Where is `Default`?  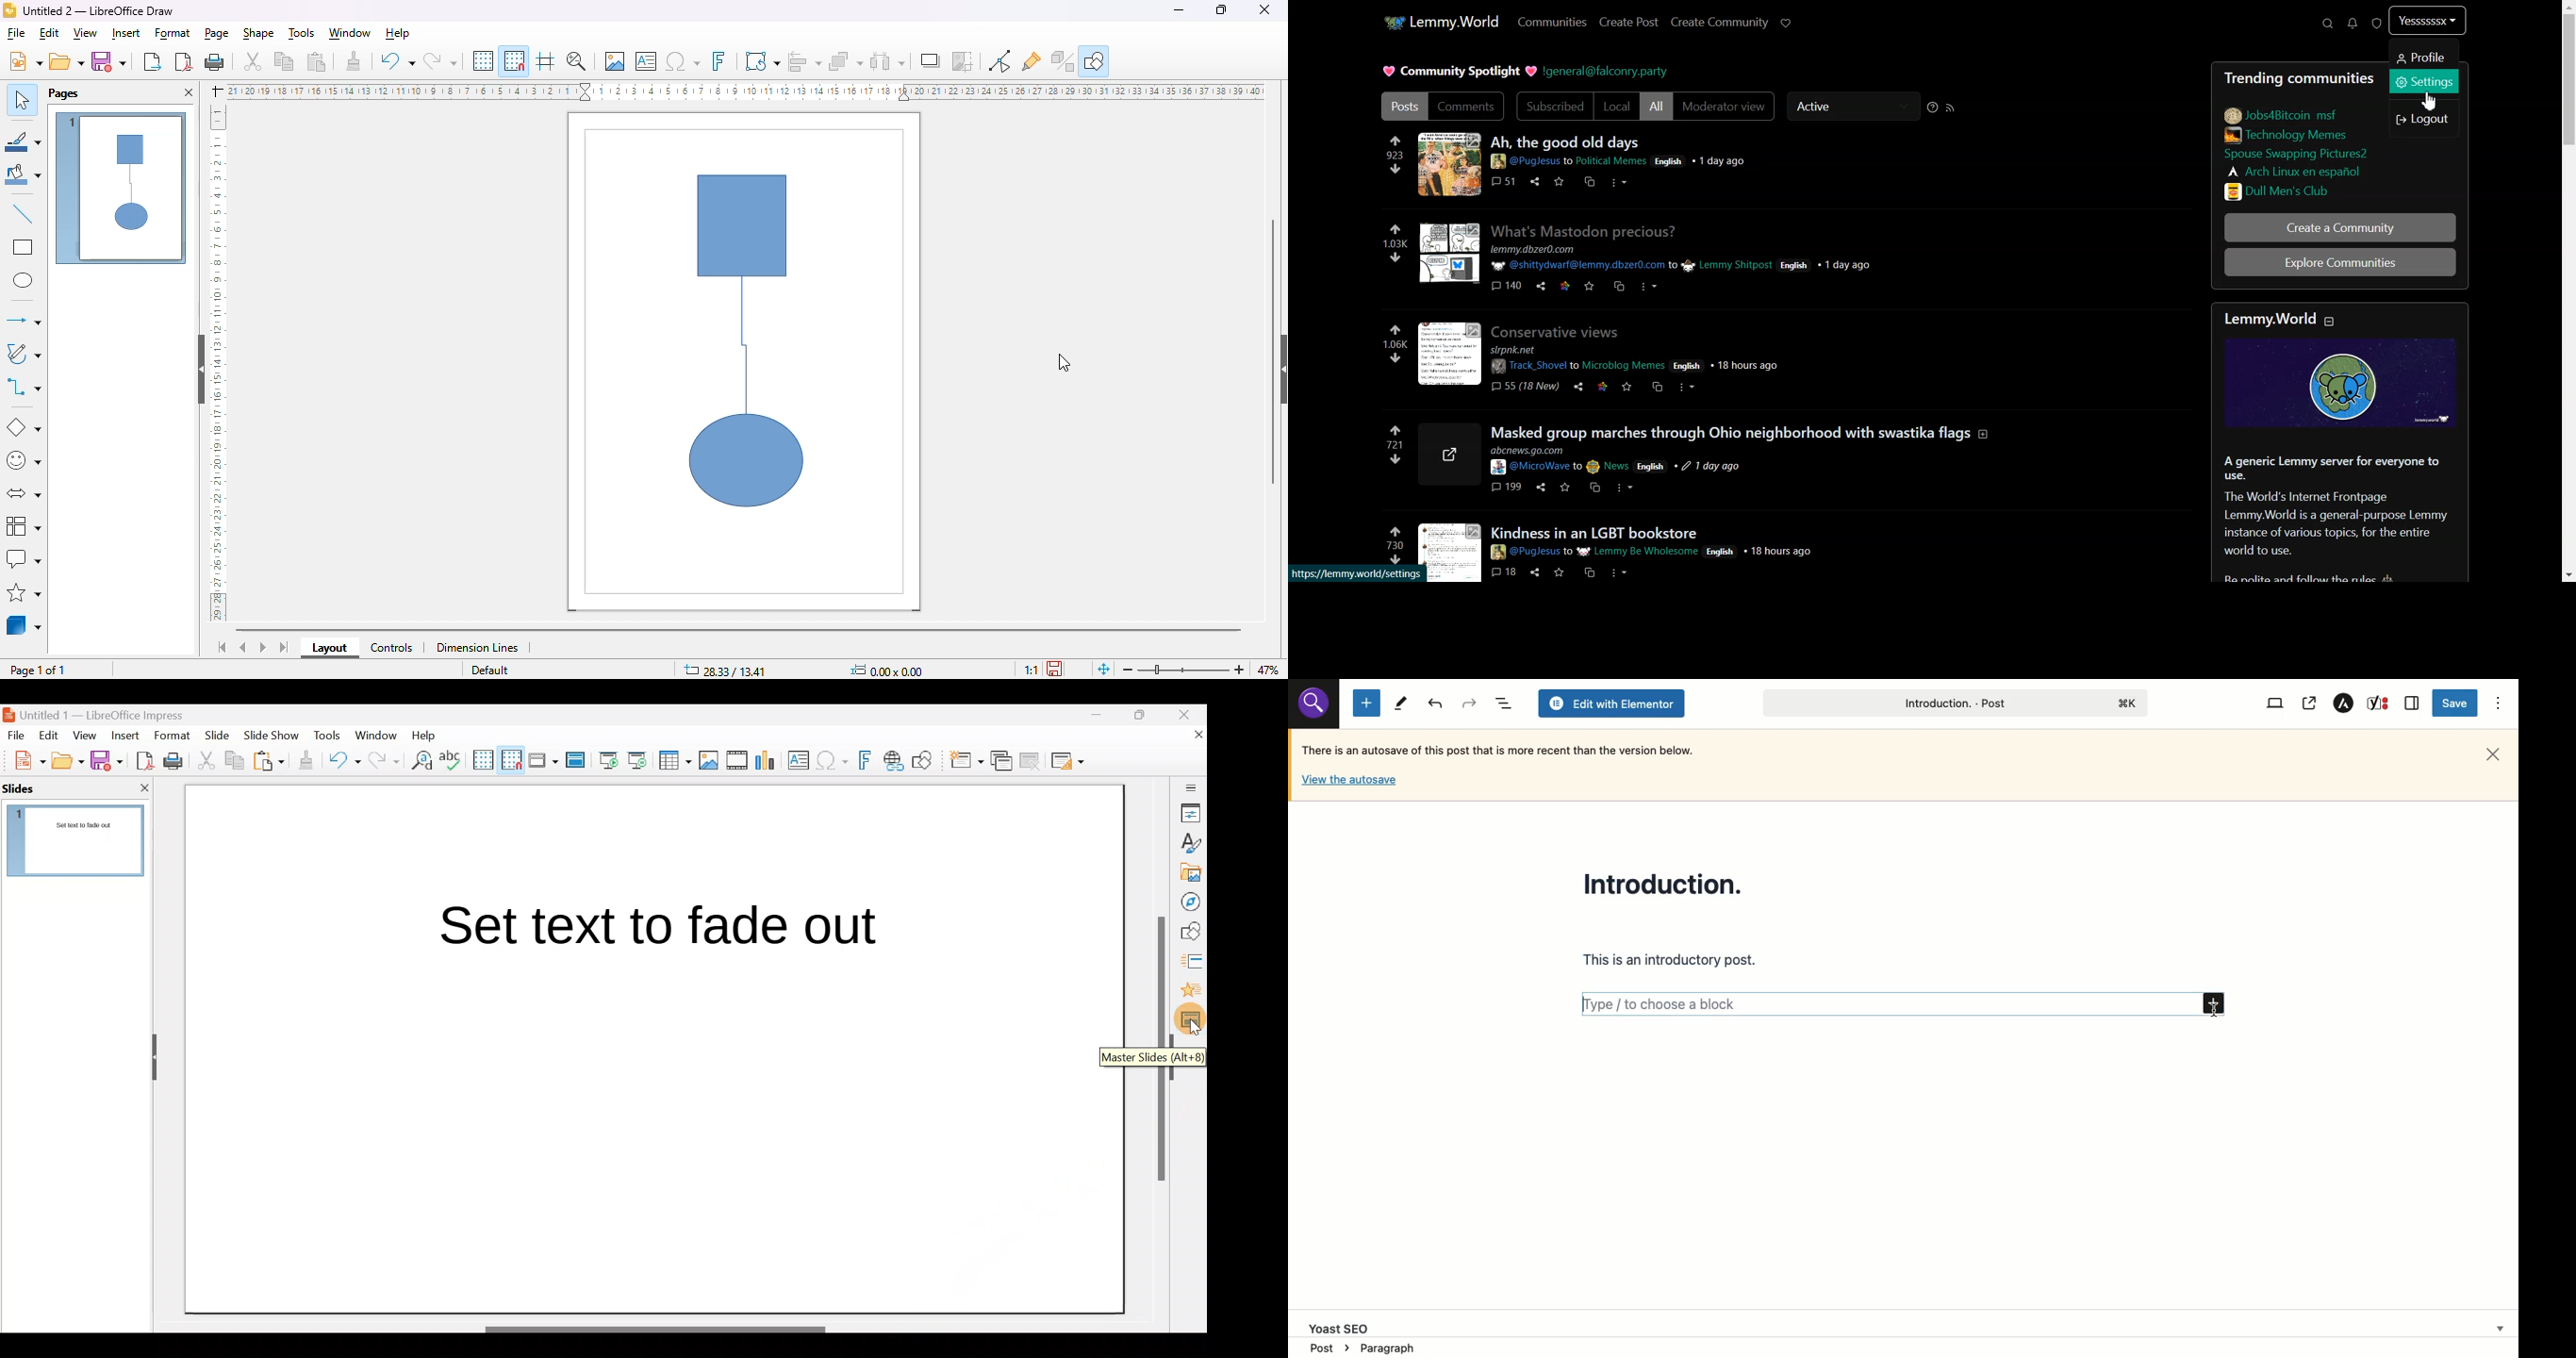
Default is located at coordinates (487, 671).